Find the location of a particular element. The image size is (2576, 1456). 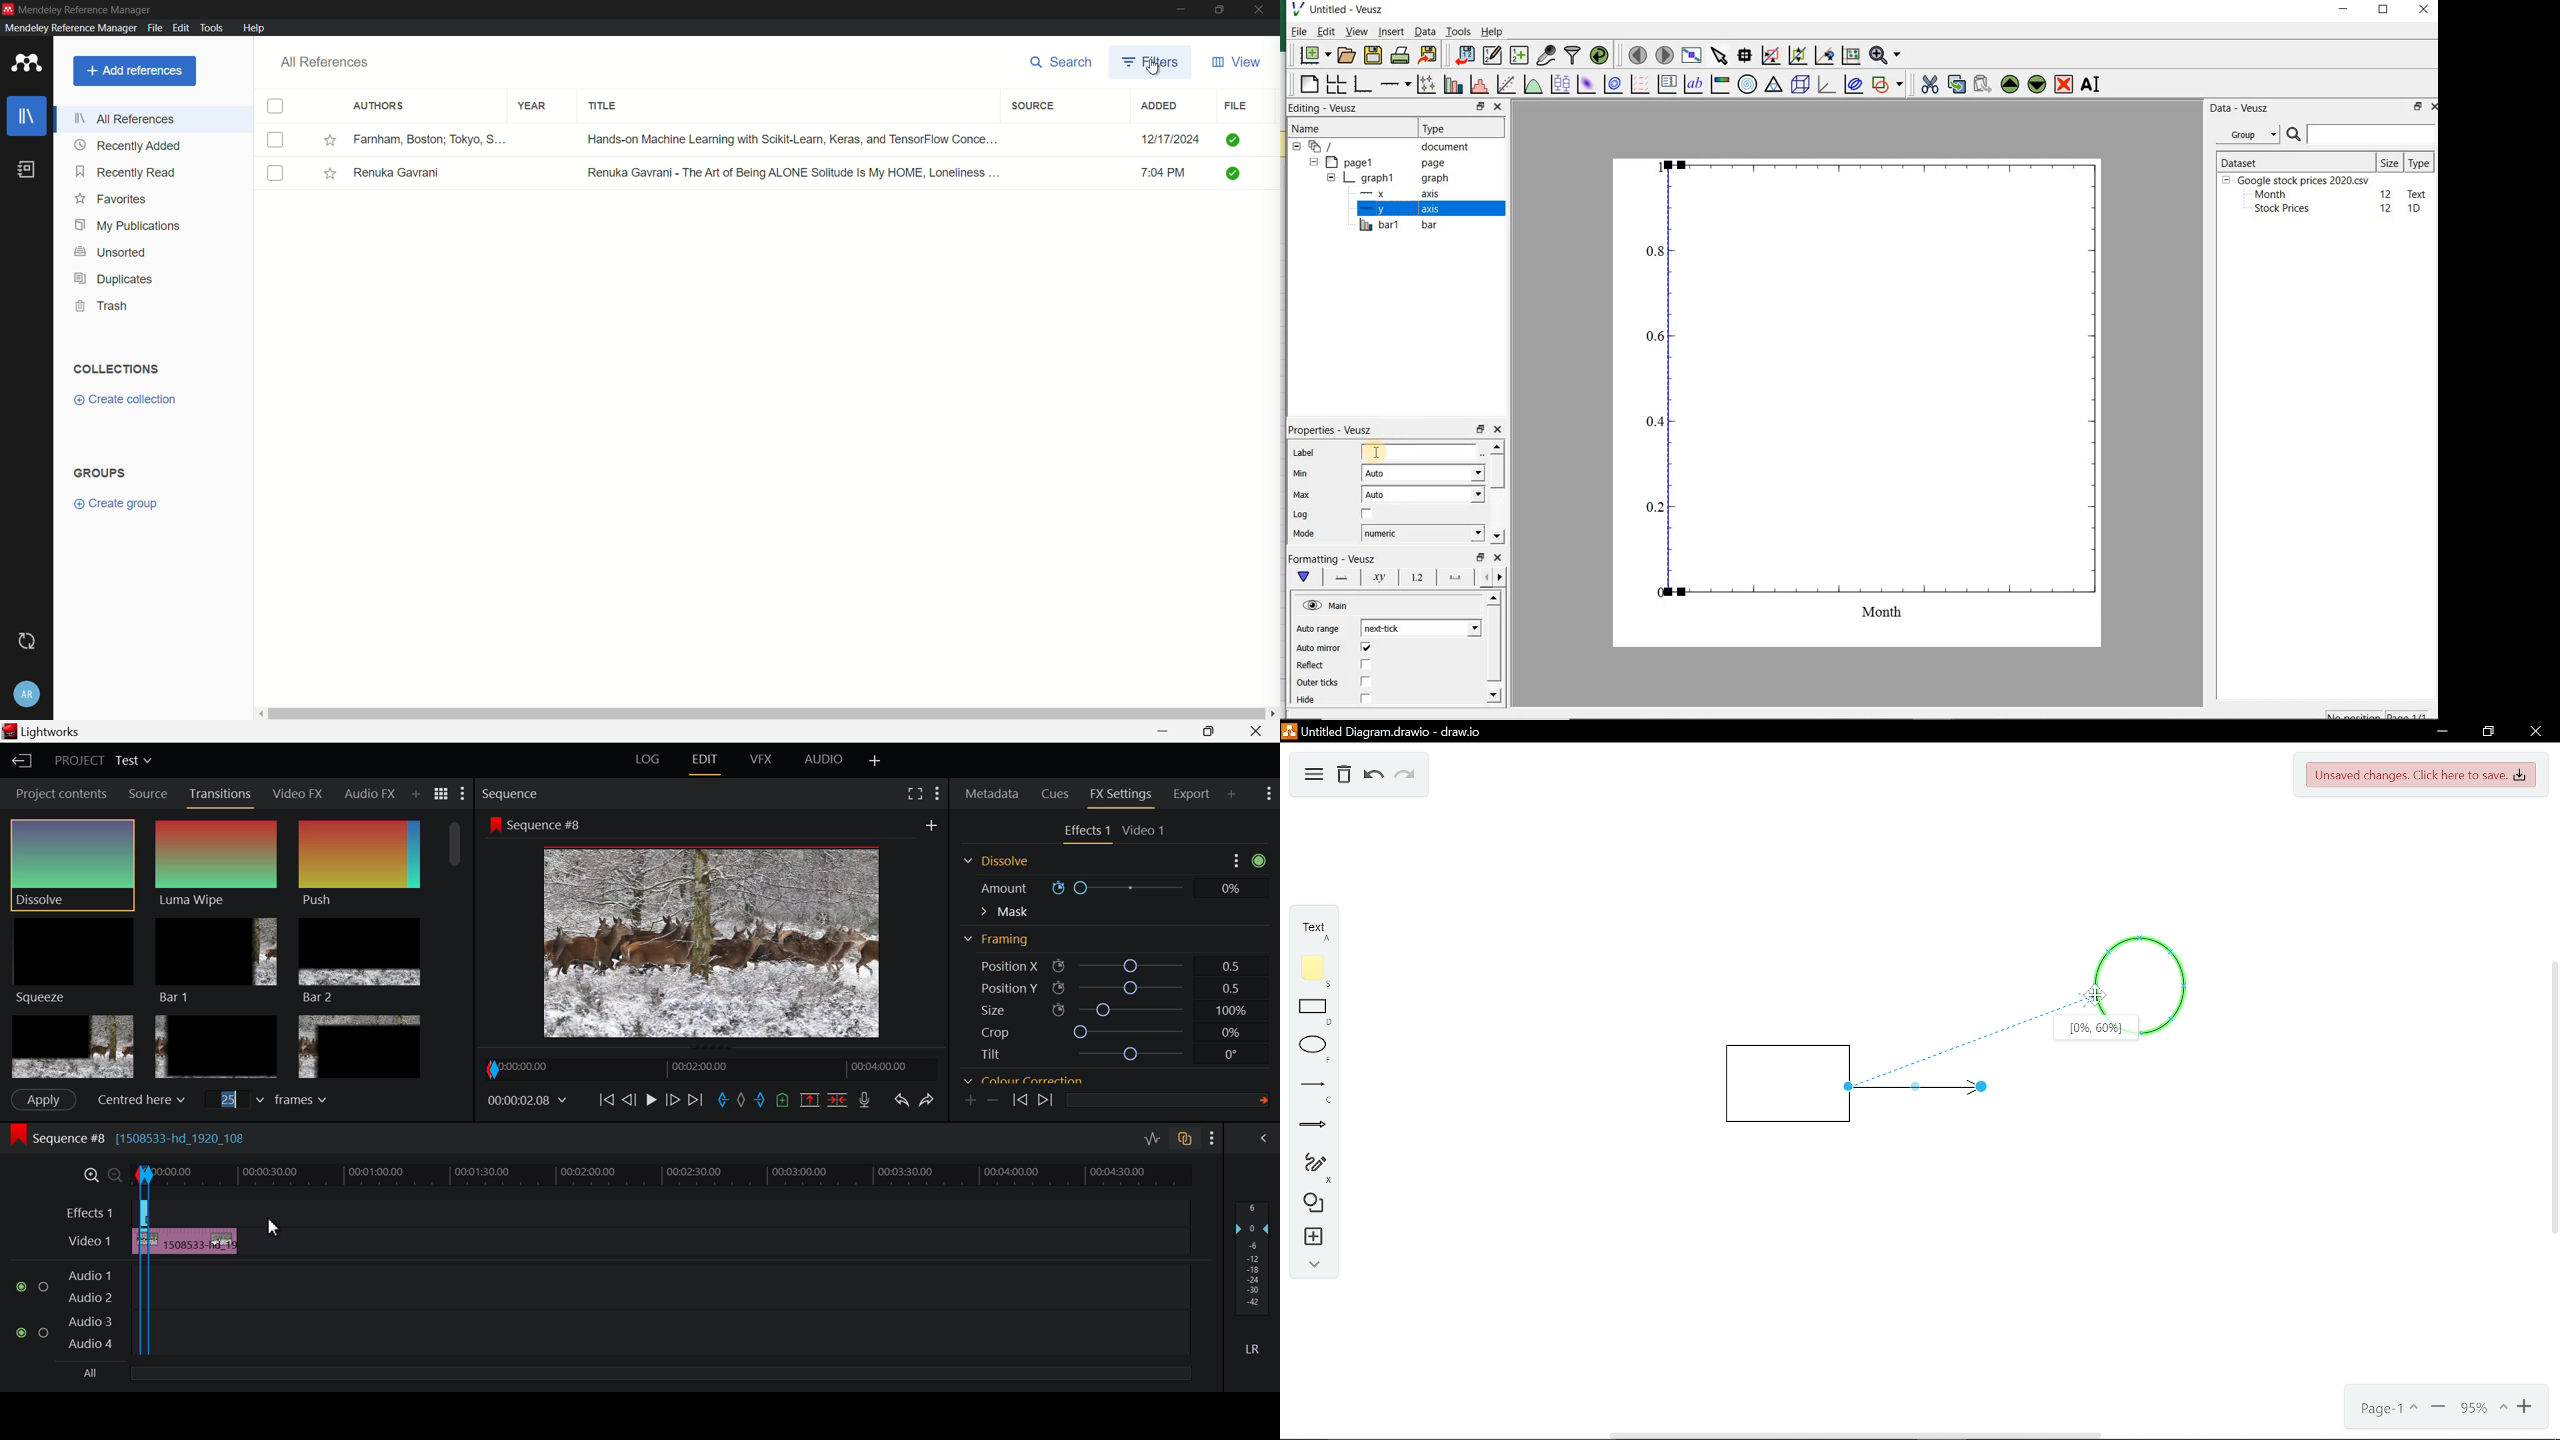

Effects 1 is located at coordinates (83, 1209).